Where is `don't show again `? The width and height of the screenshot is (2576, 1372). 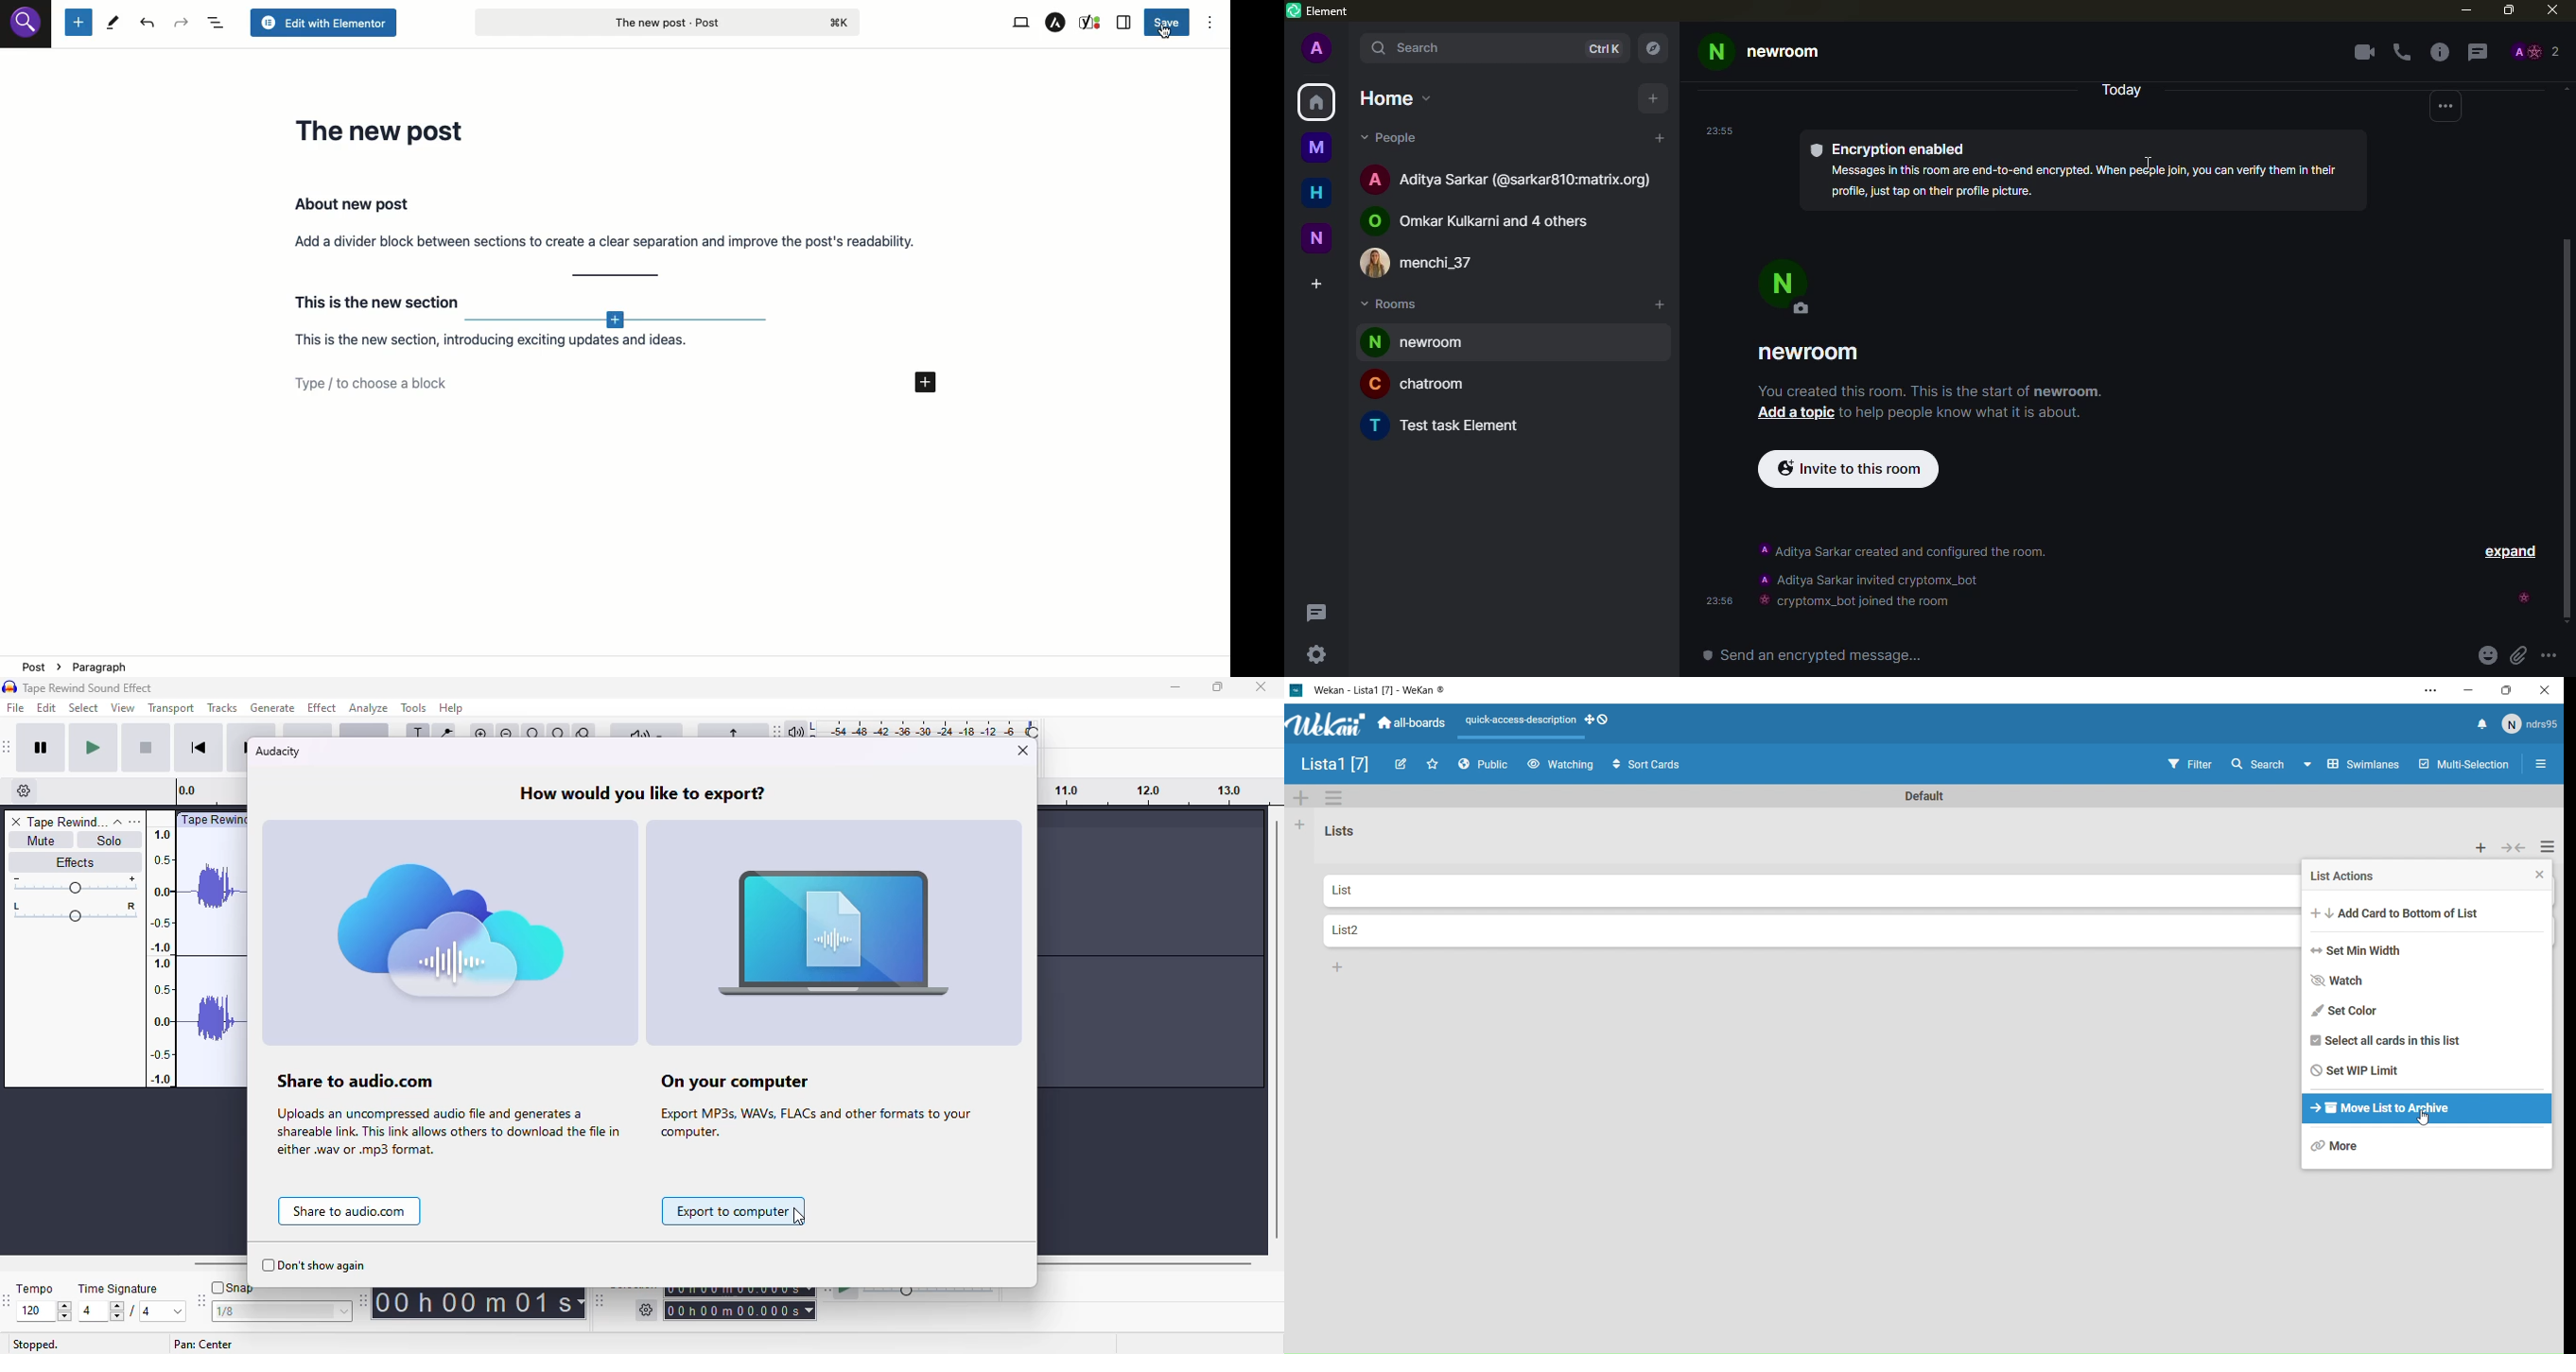 don't show again  is located at coordinates (314, 1266).